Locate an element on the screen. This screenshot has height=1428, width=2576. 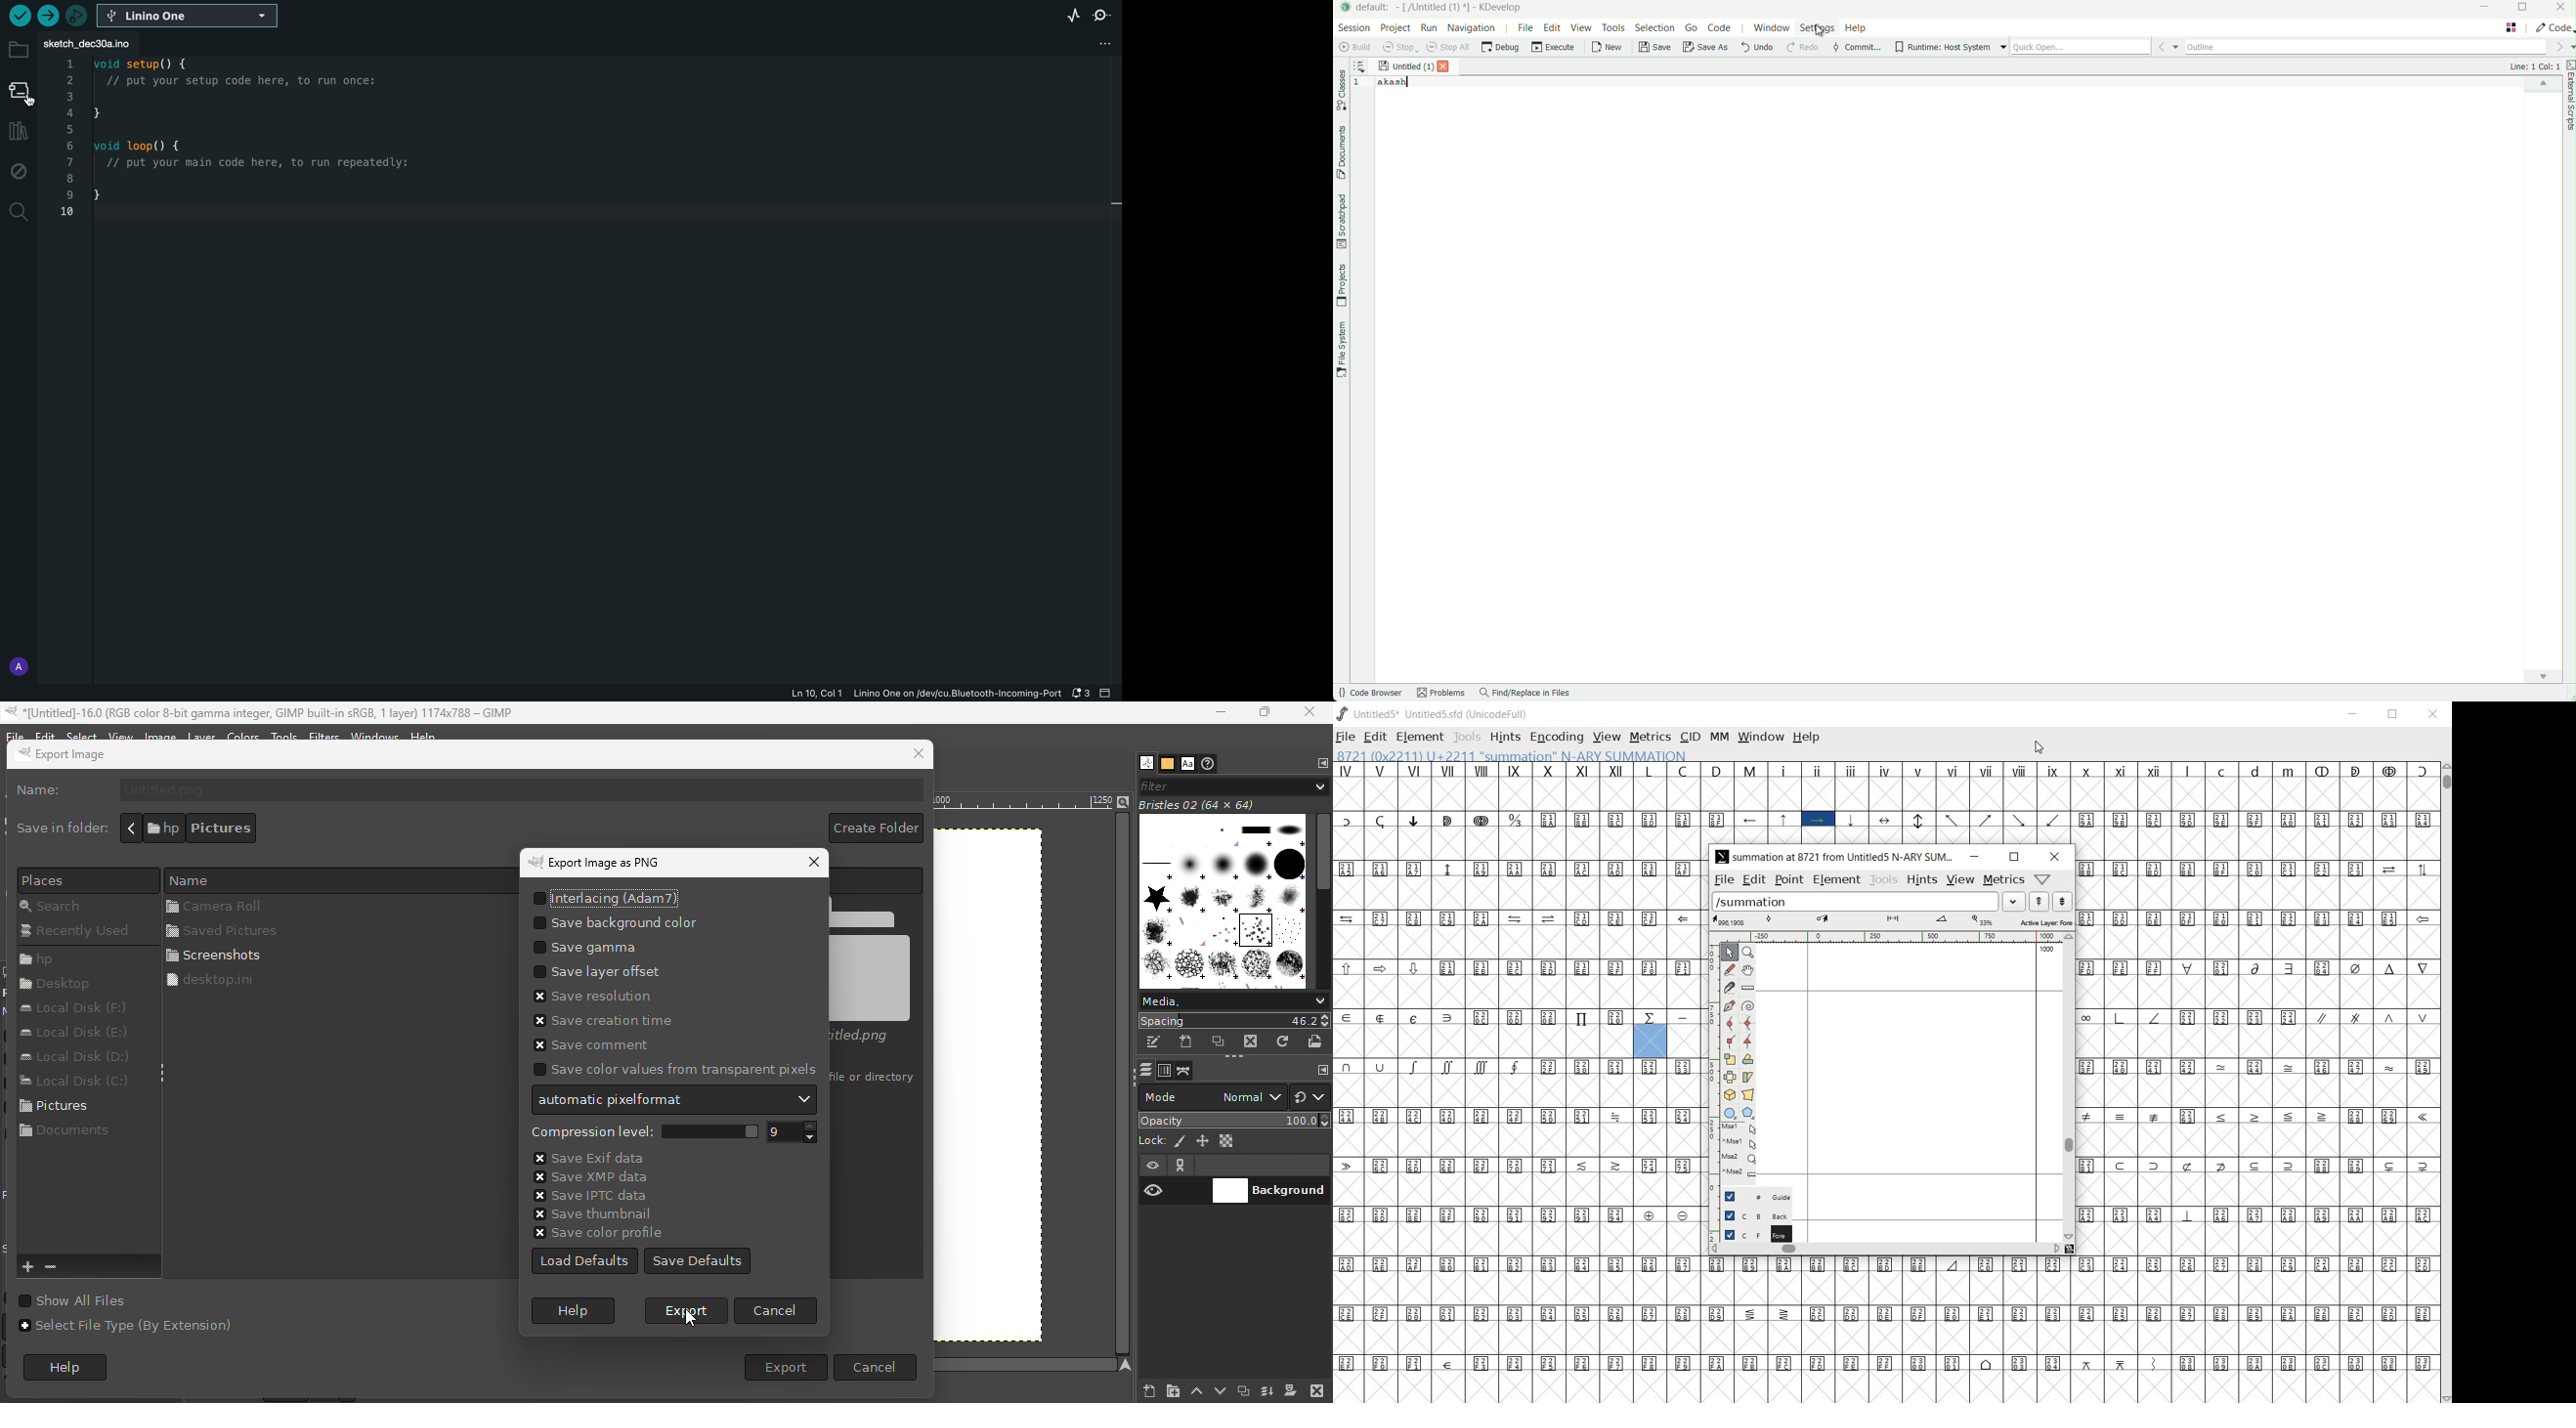
Save Exif data is located at coordinates (587, 1155).